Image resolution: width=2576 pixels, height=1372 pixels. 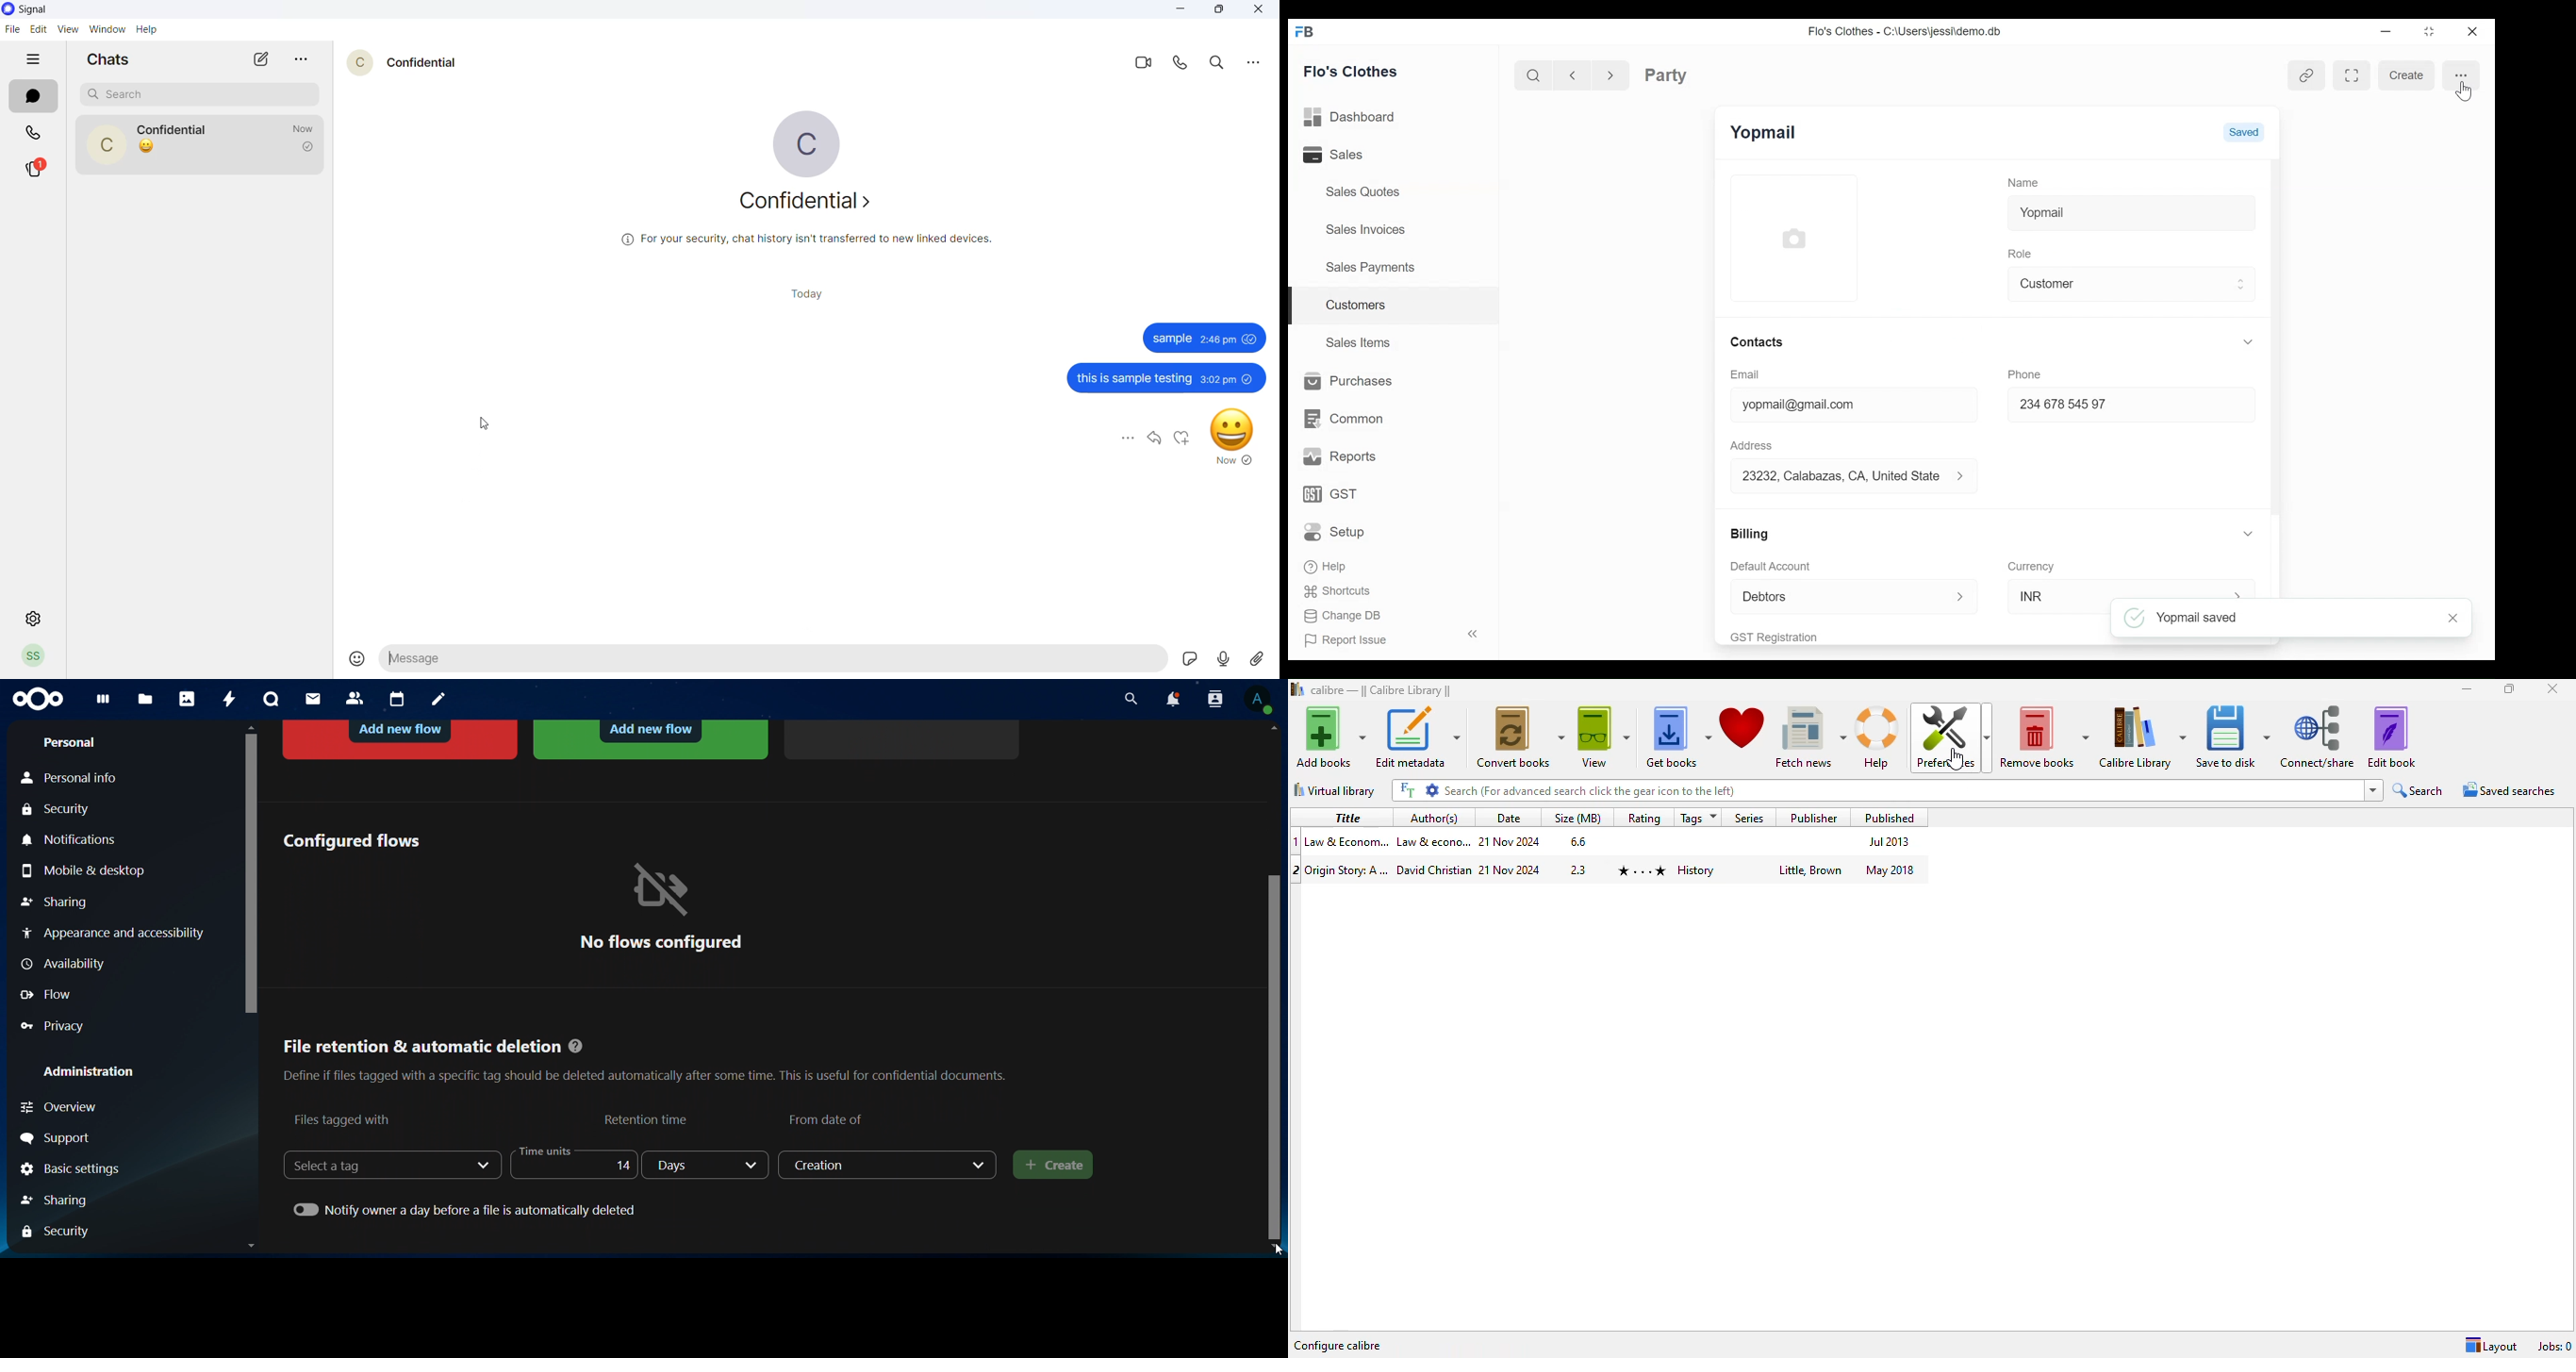 I want to click on unseen, so click(x=1250, y=378).